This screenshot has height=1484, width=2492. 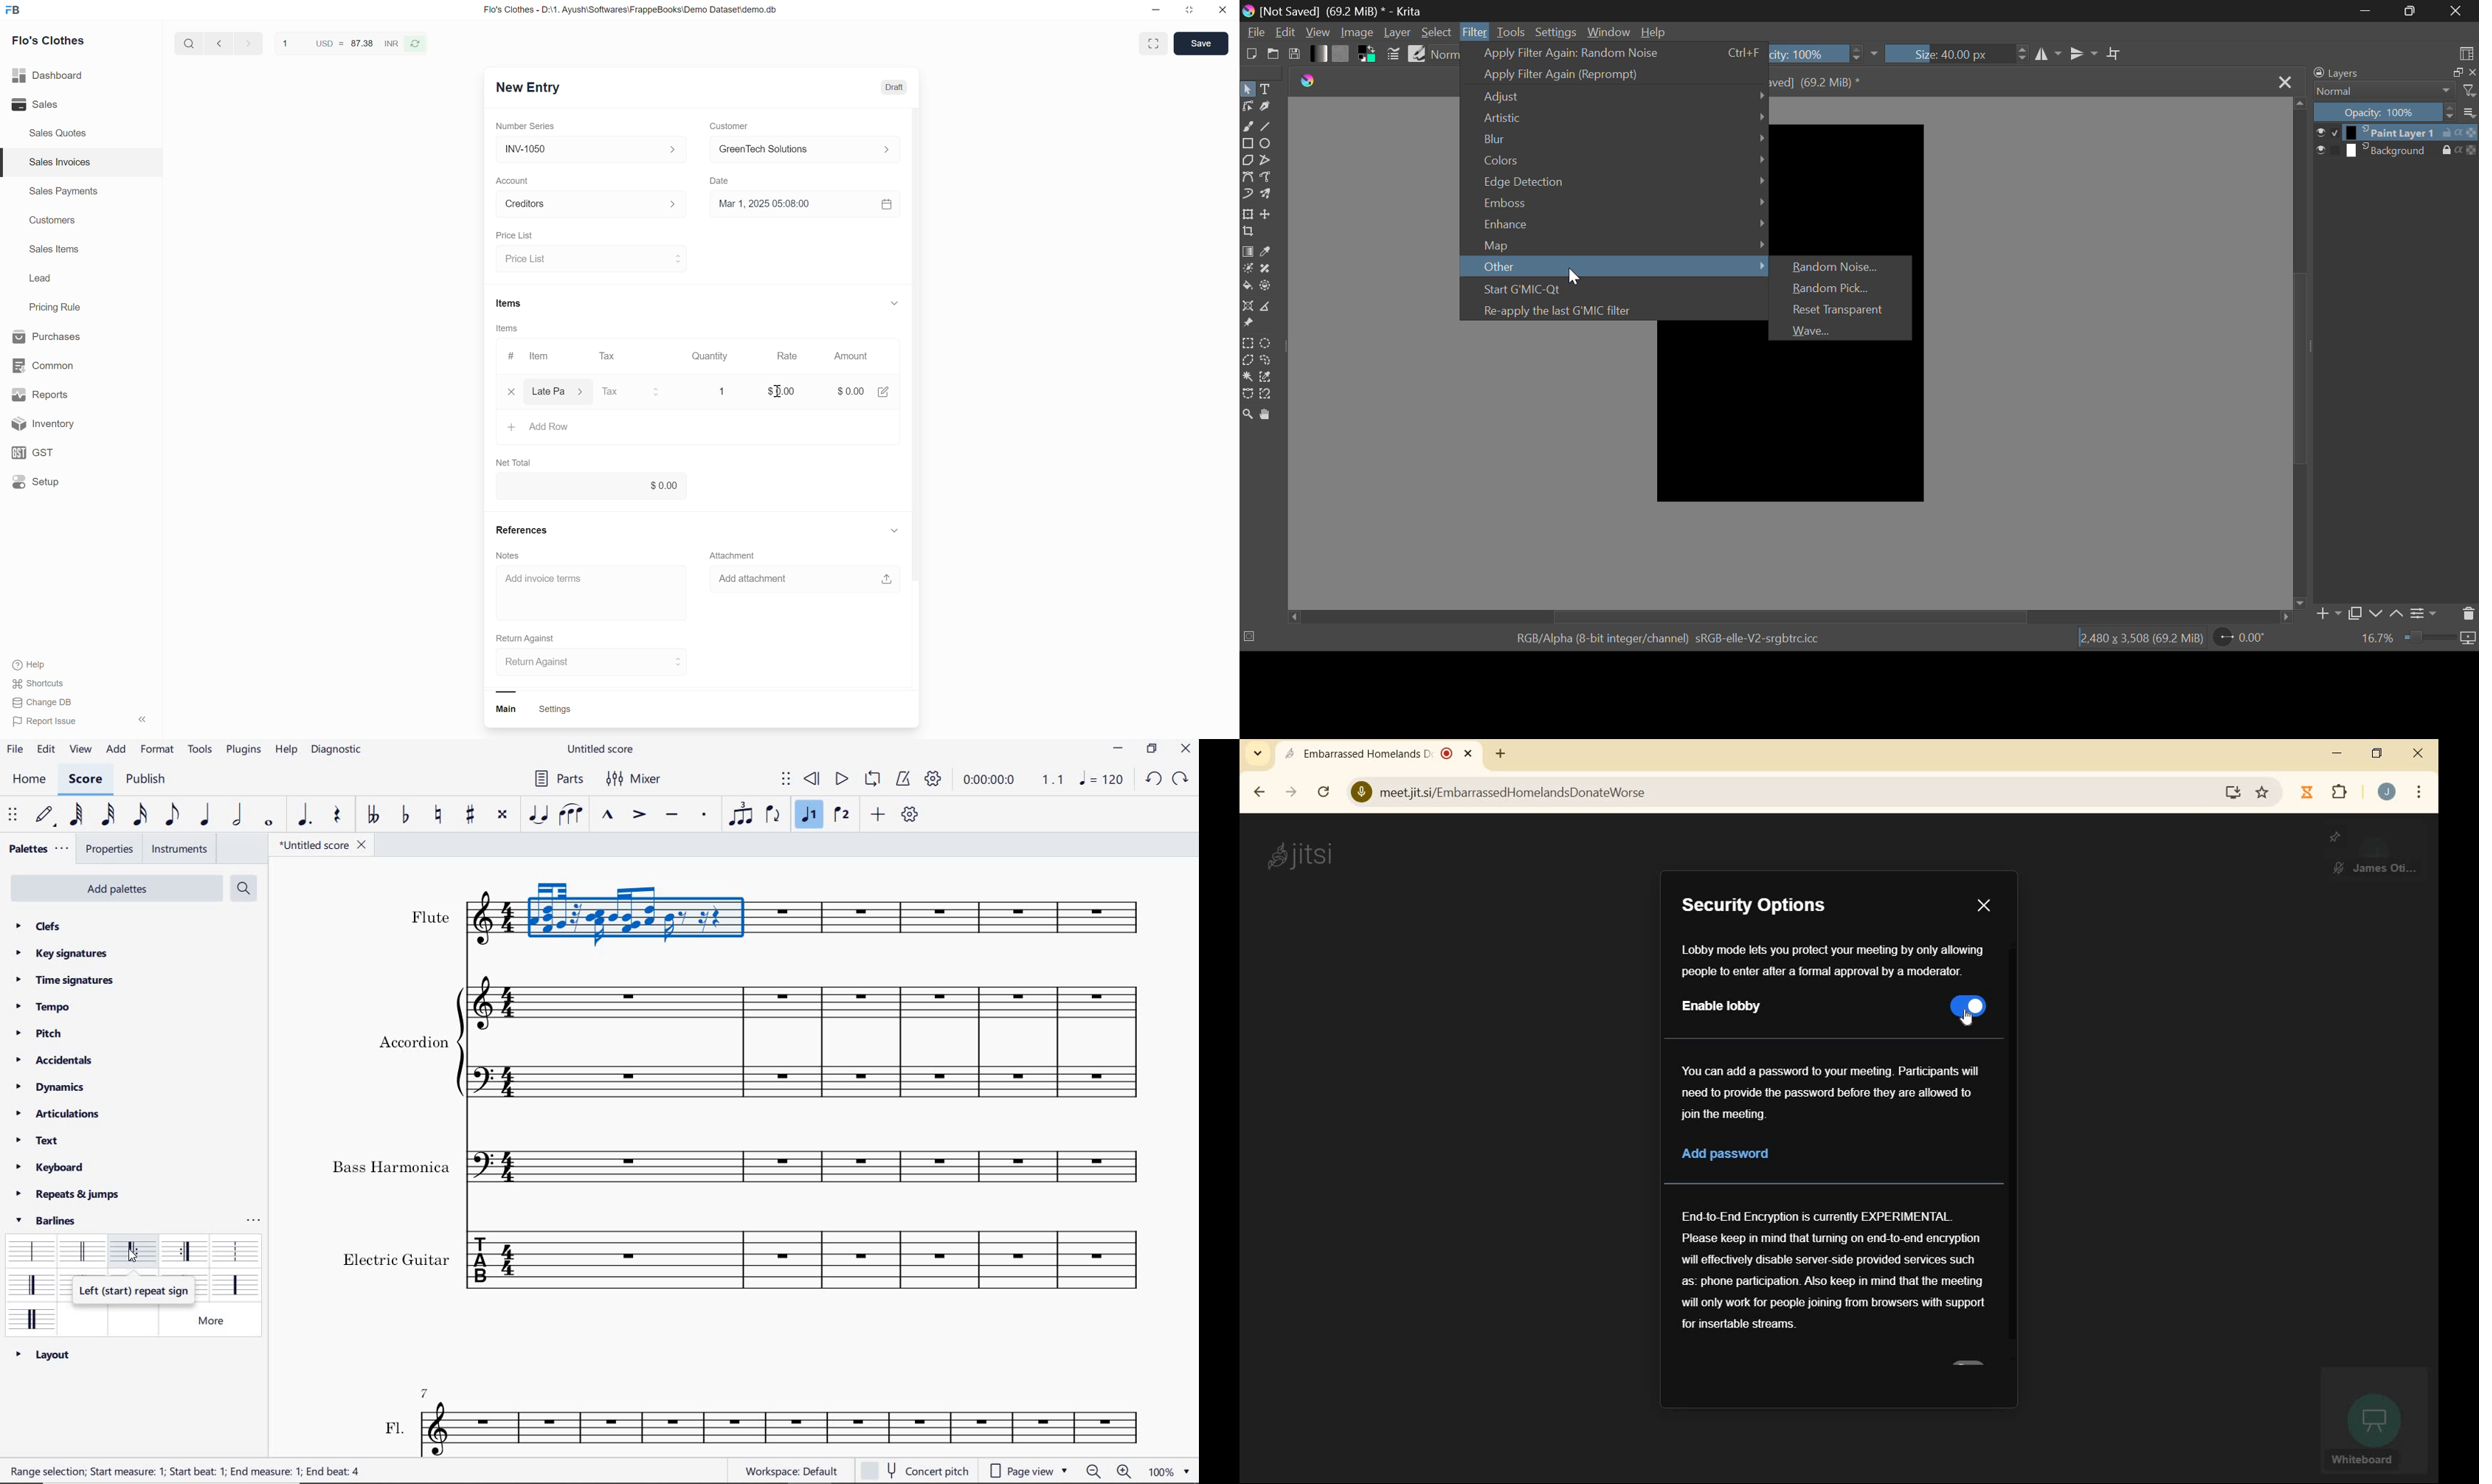 What do you see at coordinates (1800, 1156) in the screenshot?
I see `add password` at bounding box center [1800, 1156].